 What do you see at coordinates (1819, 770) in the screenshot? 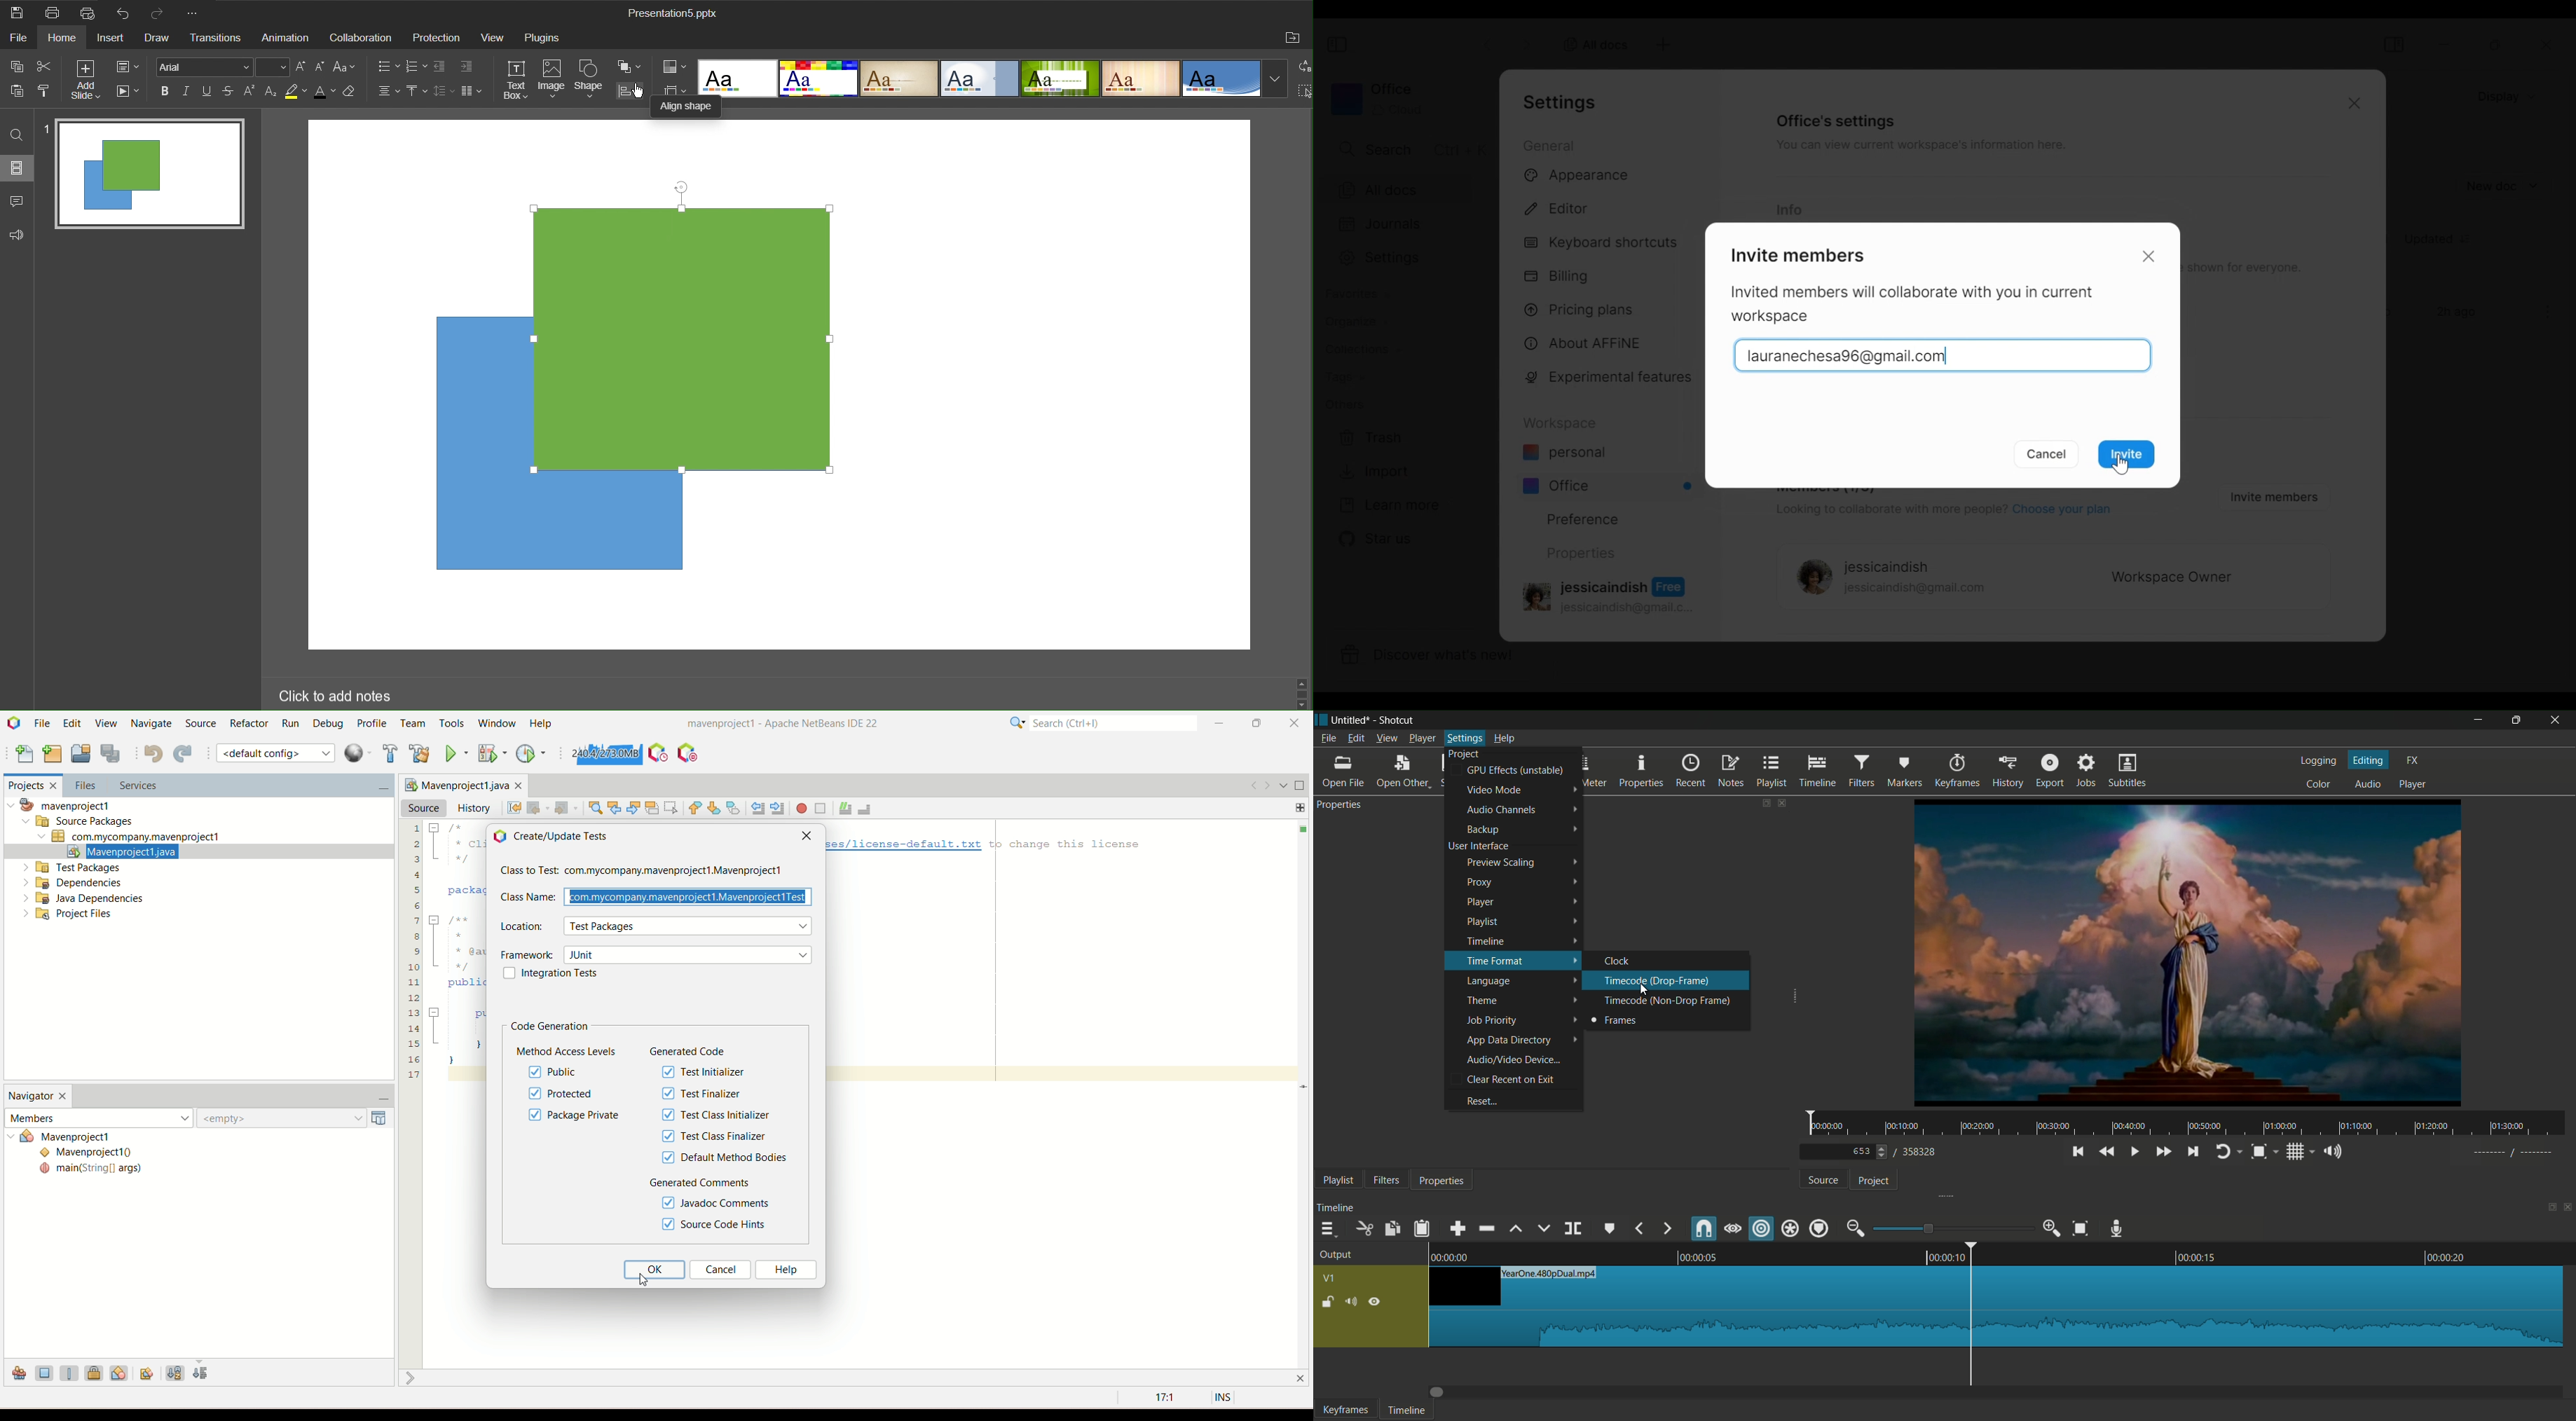
I see `timeline` at bounding box center [1819, 770].